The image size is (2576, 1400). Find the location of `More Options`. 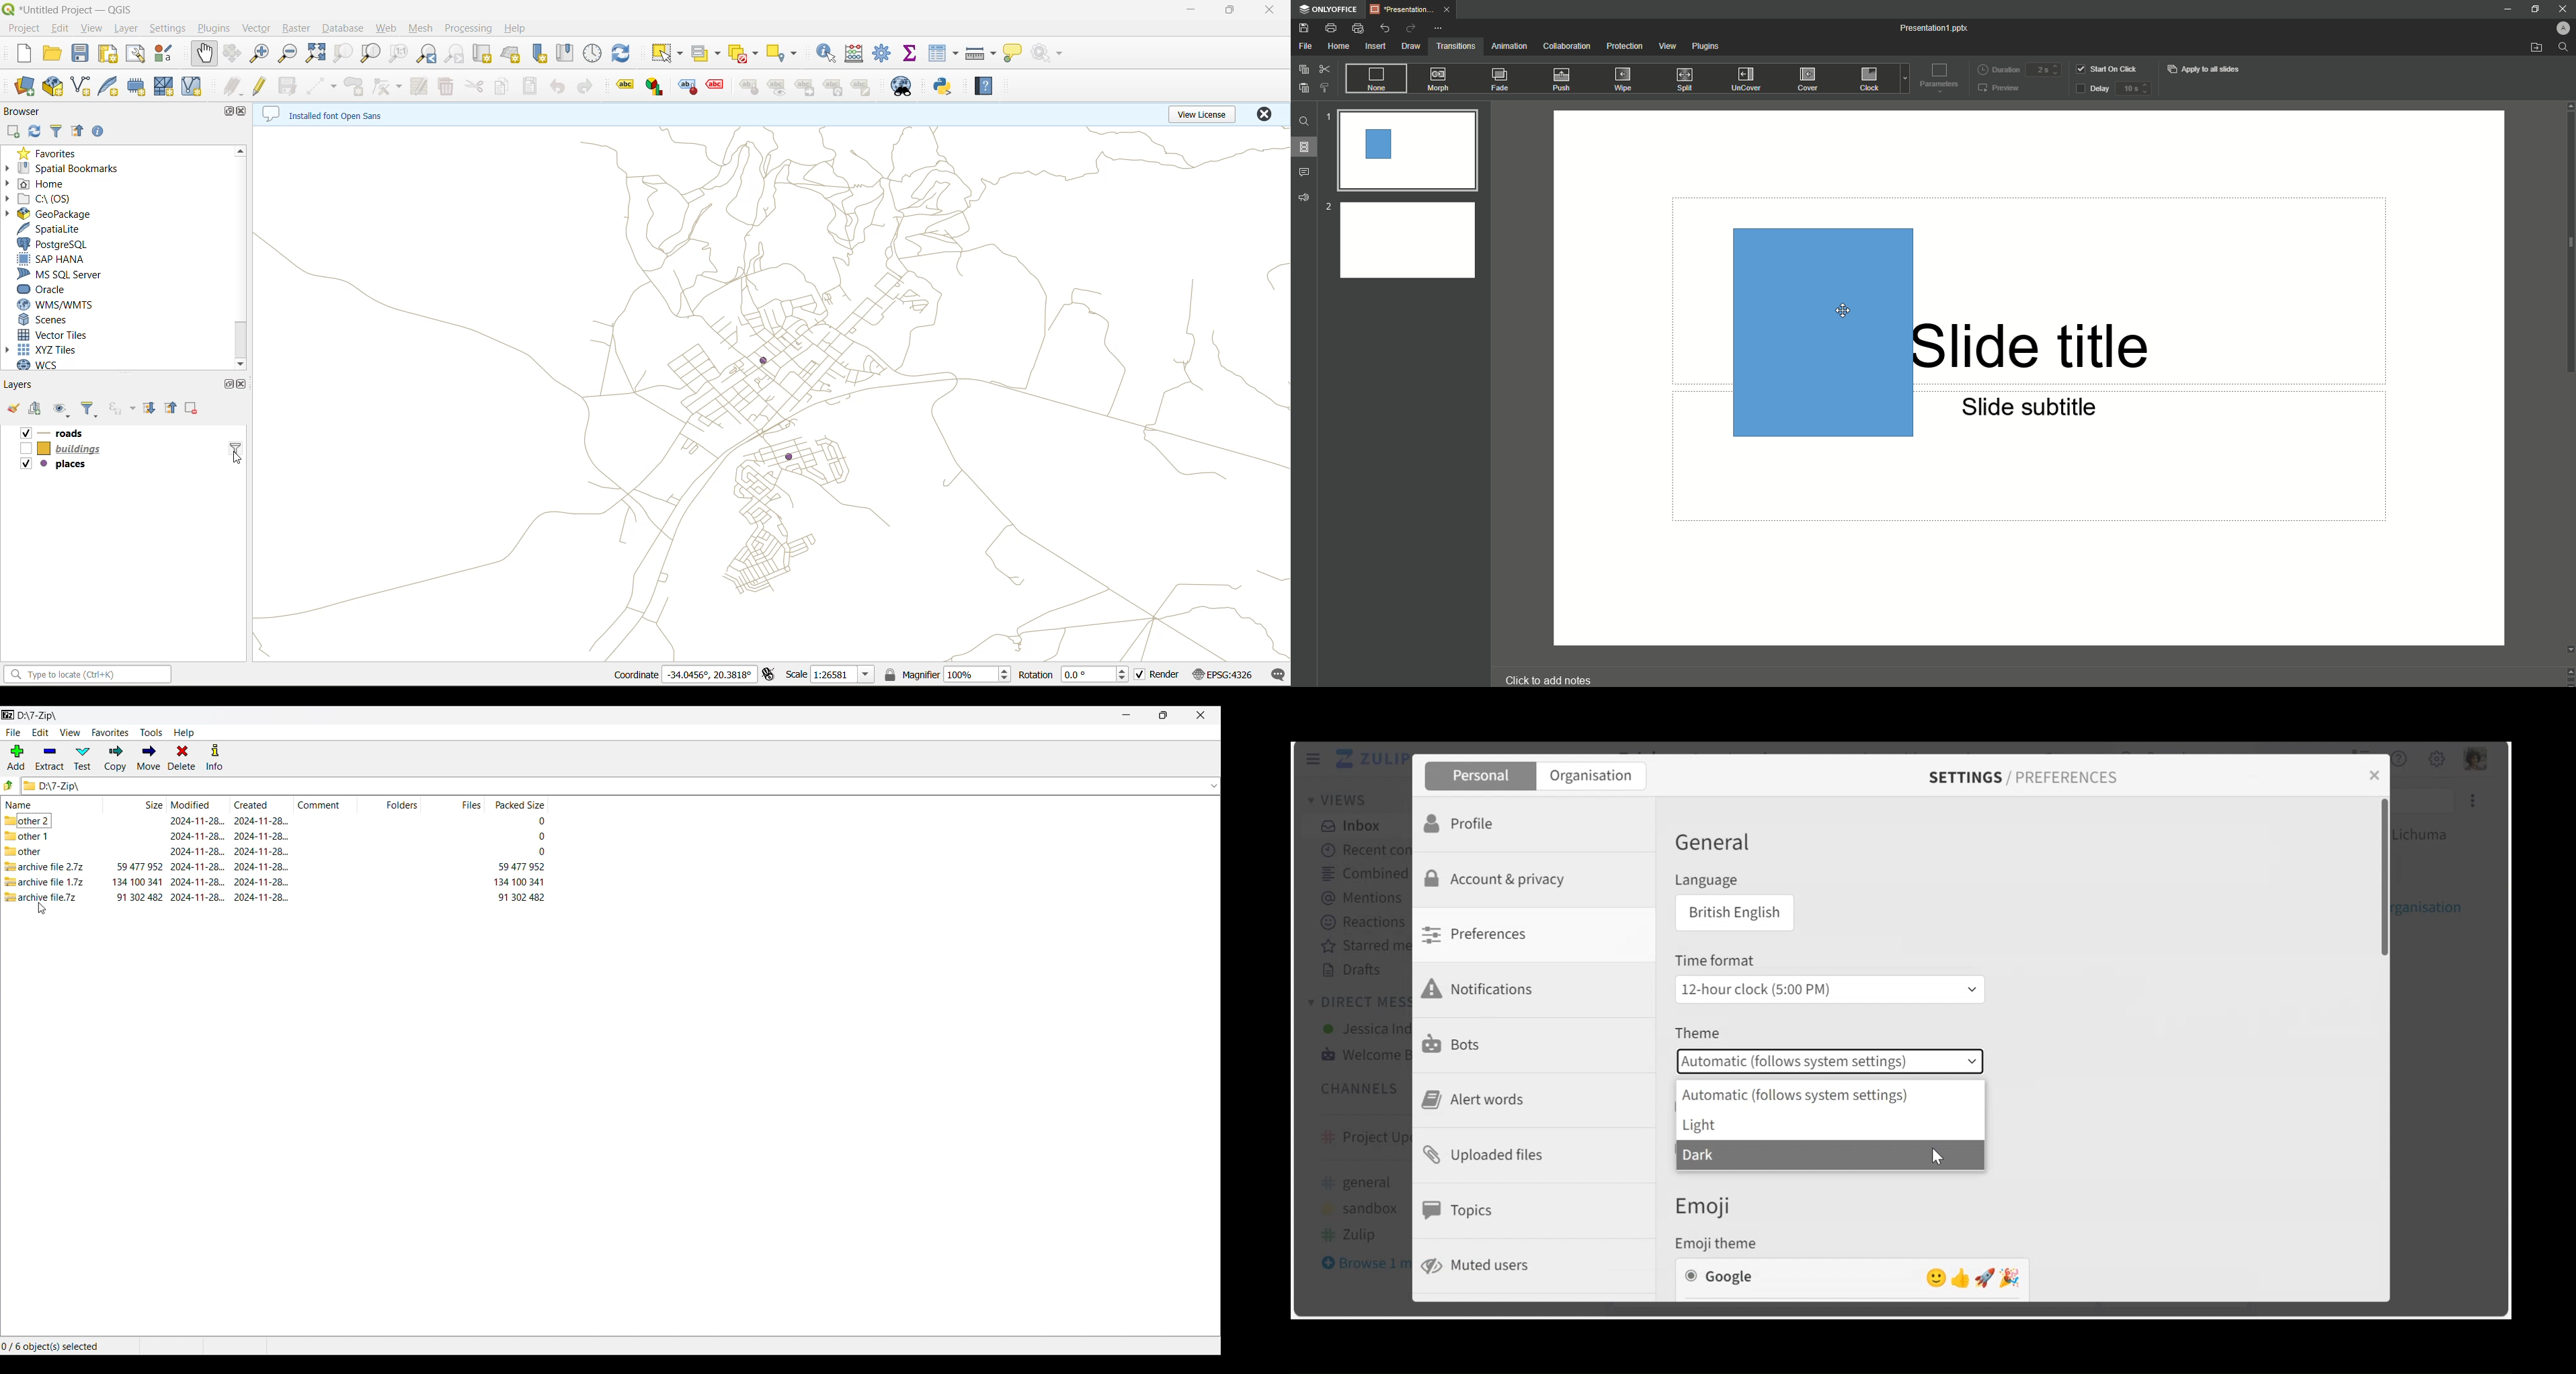

More Options is located at coordinates (1438, 29).